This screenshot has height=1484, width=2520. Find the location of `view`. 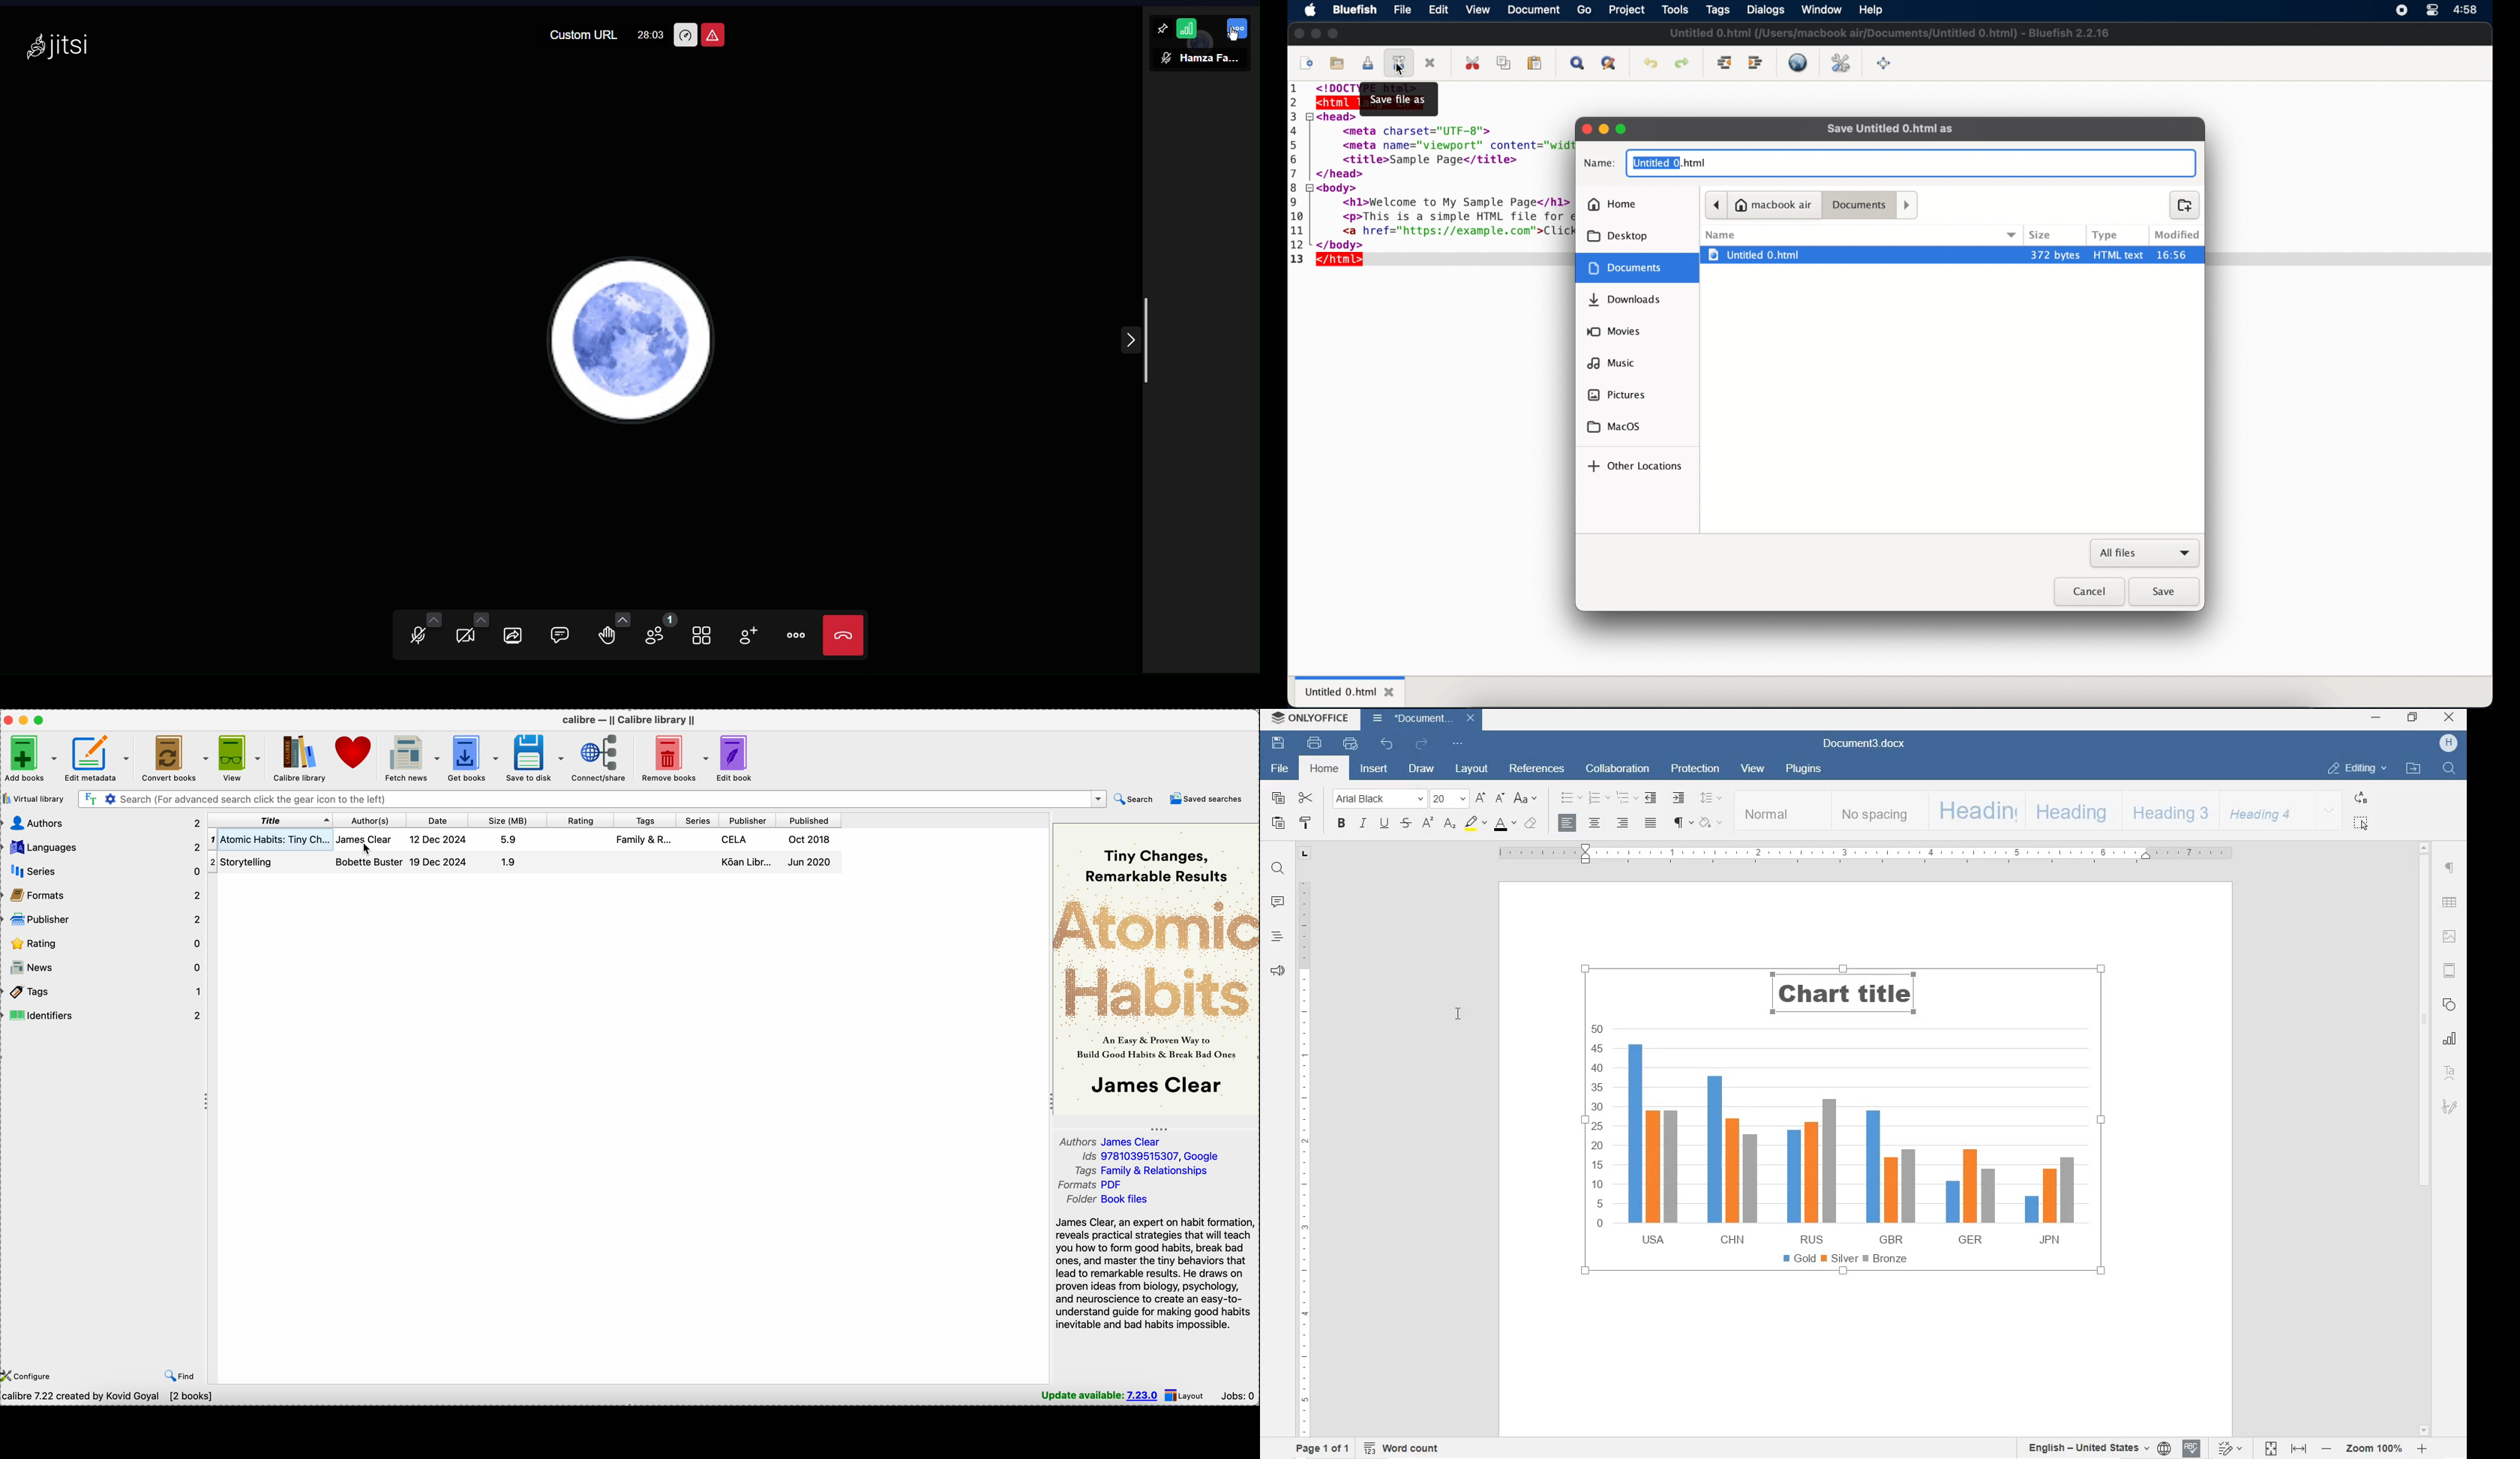

view is located at coordinates (239, 757).